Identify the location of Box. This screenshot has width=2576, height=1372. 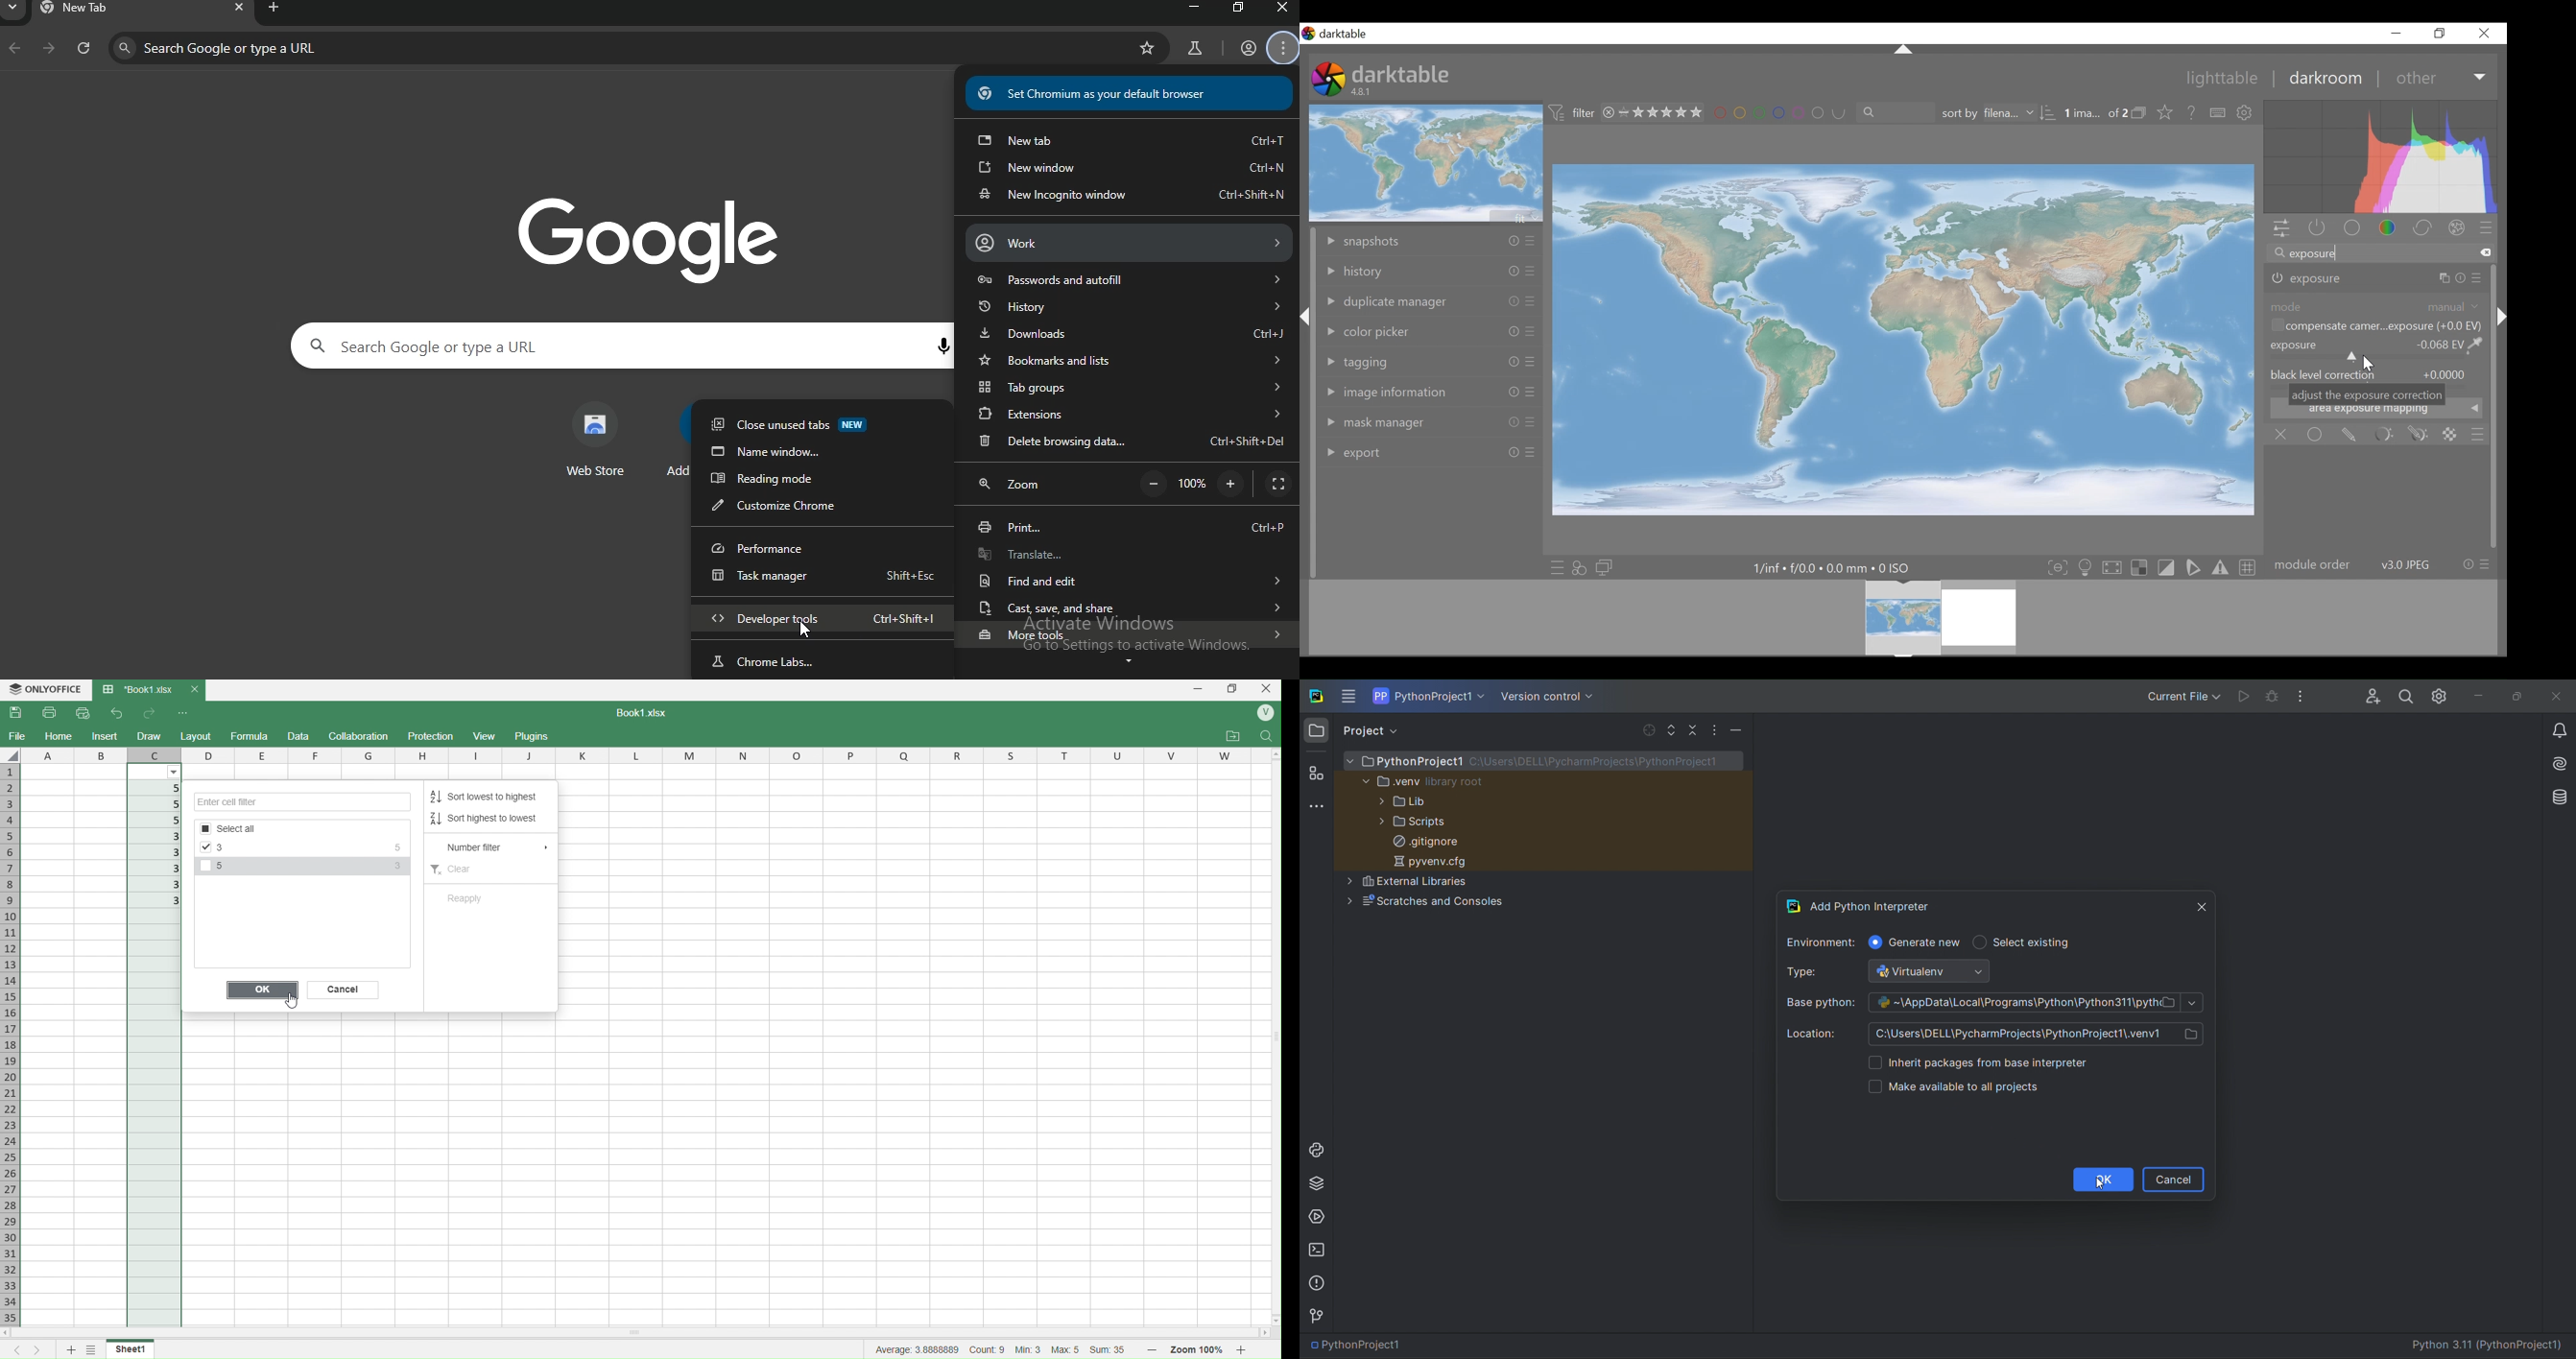
(1234, 688).